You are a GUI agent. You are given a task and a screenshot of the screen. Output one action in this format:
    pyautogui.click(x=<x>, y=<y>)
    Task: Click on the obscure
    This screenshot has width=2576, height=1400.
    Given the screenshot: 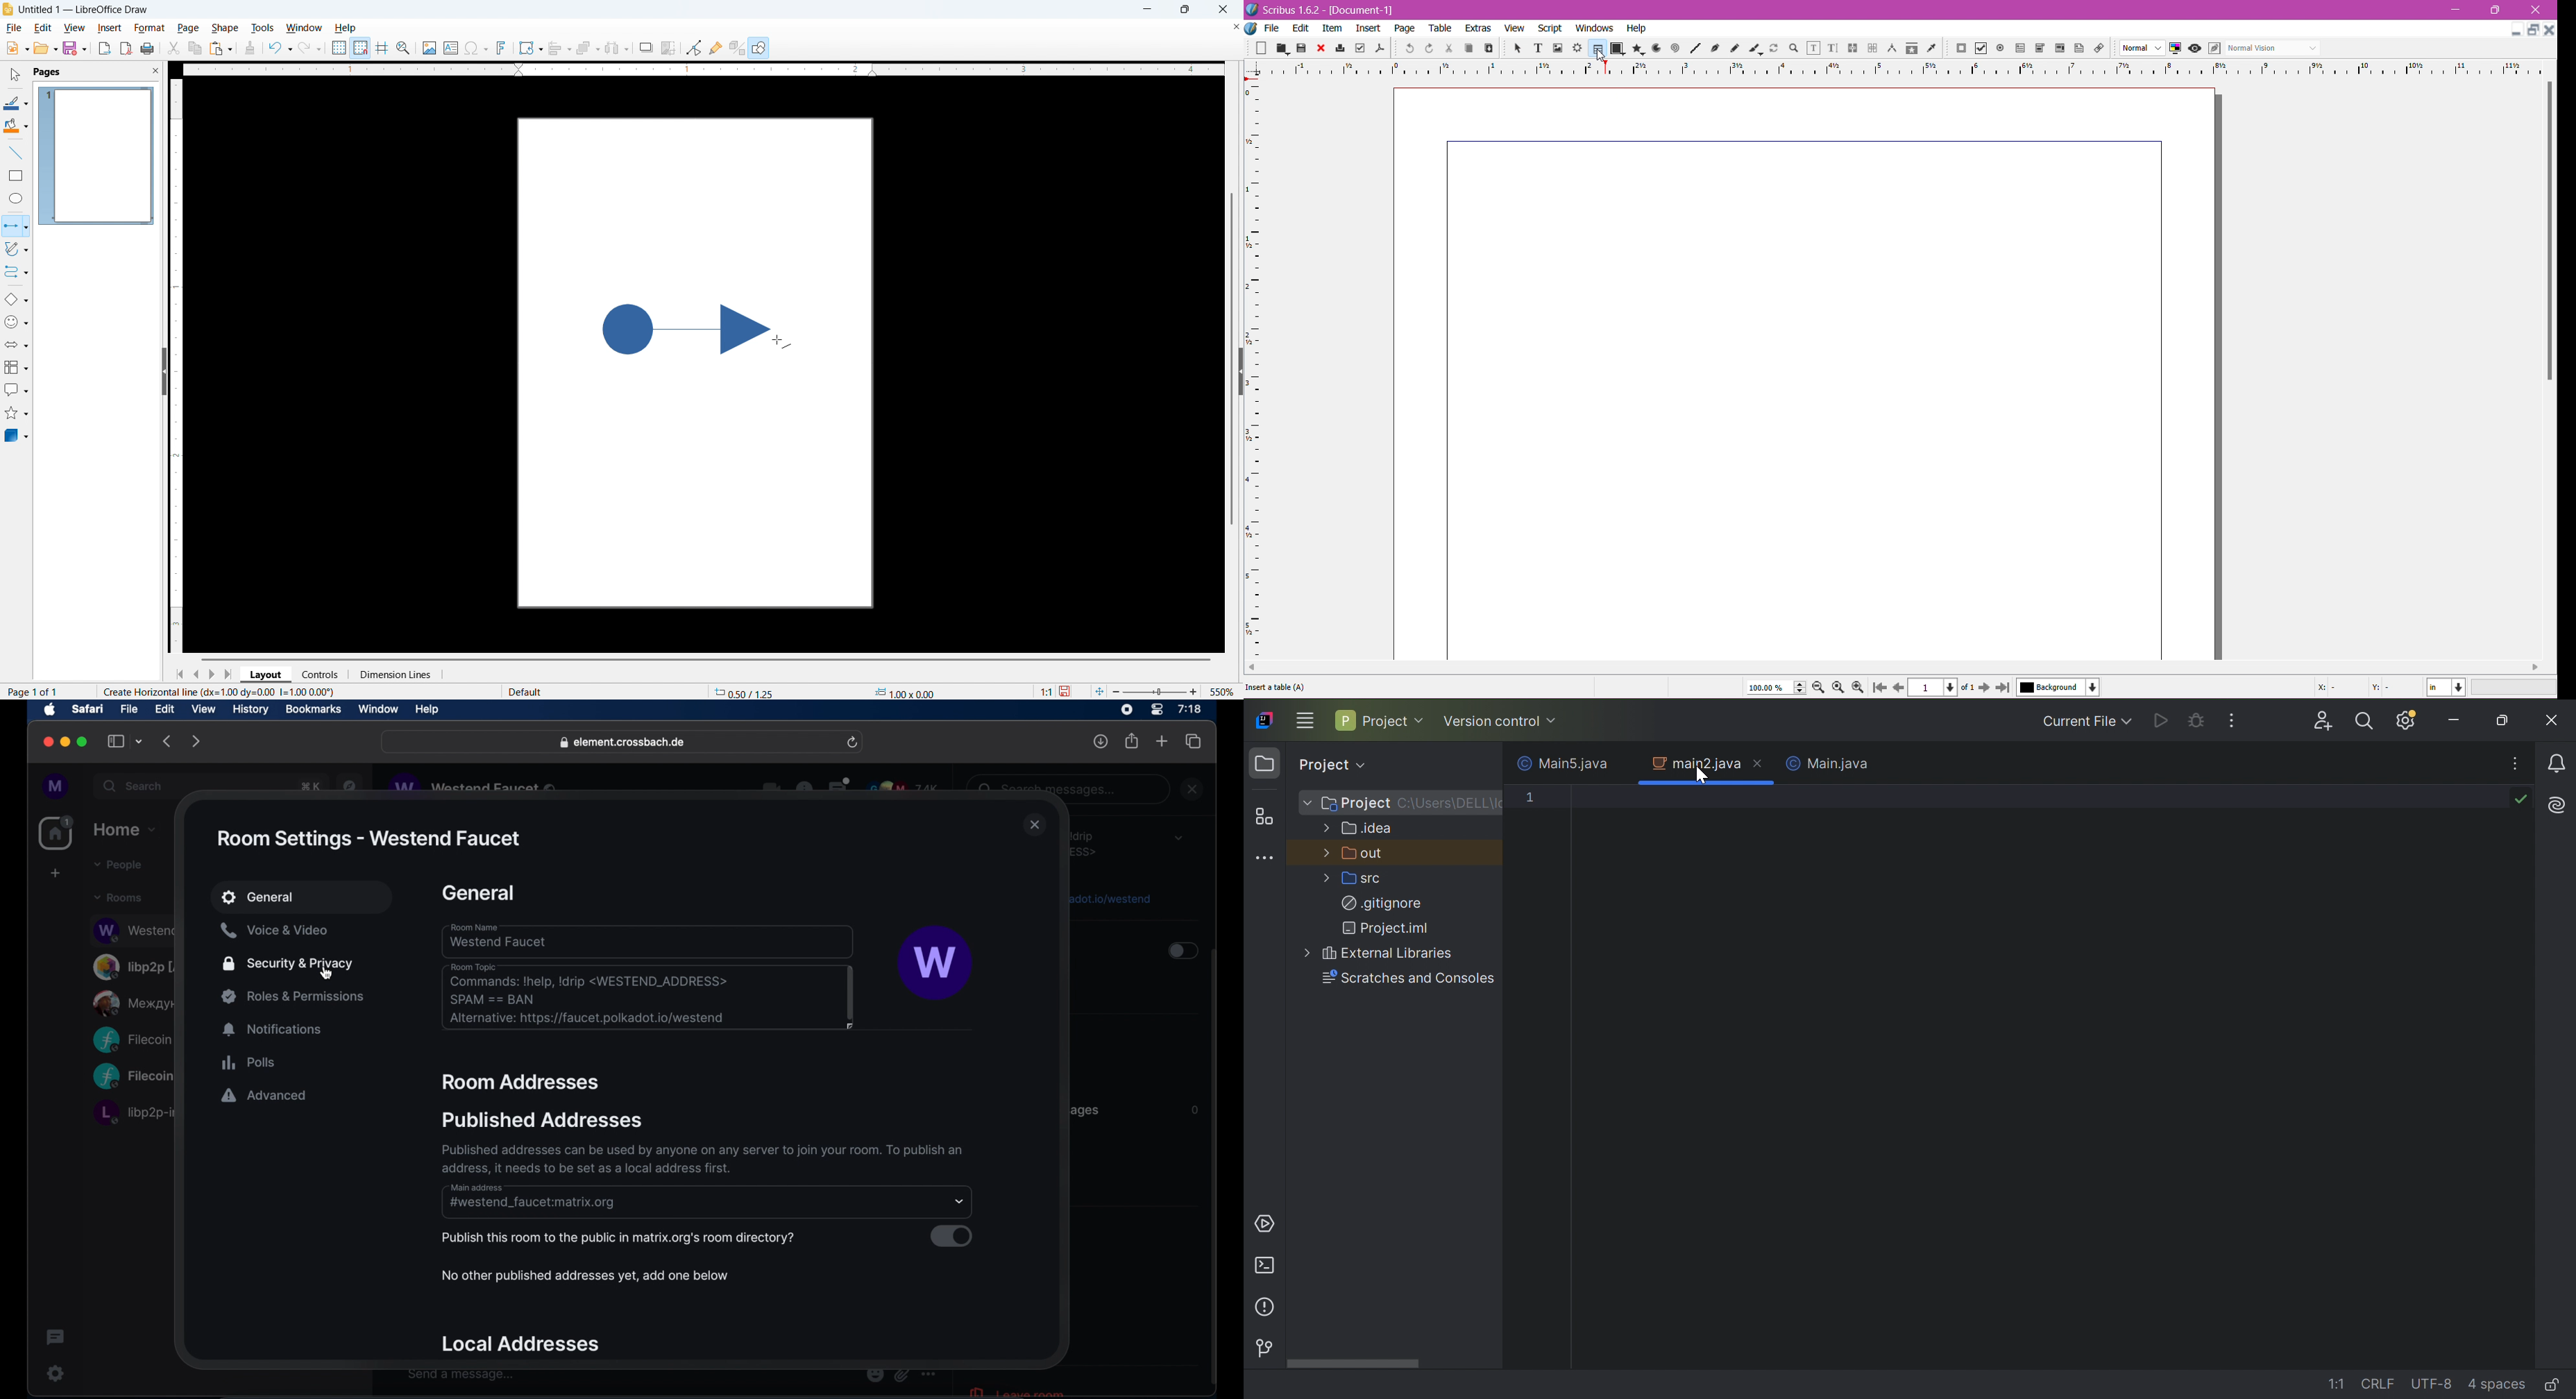 What is the action you would take?
    pyautogui.click(x=133, y=929)
    